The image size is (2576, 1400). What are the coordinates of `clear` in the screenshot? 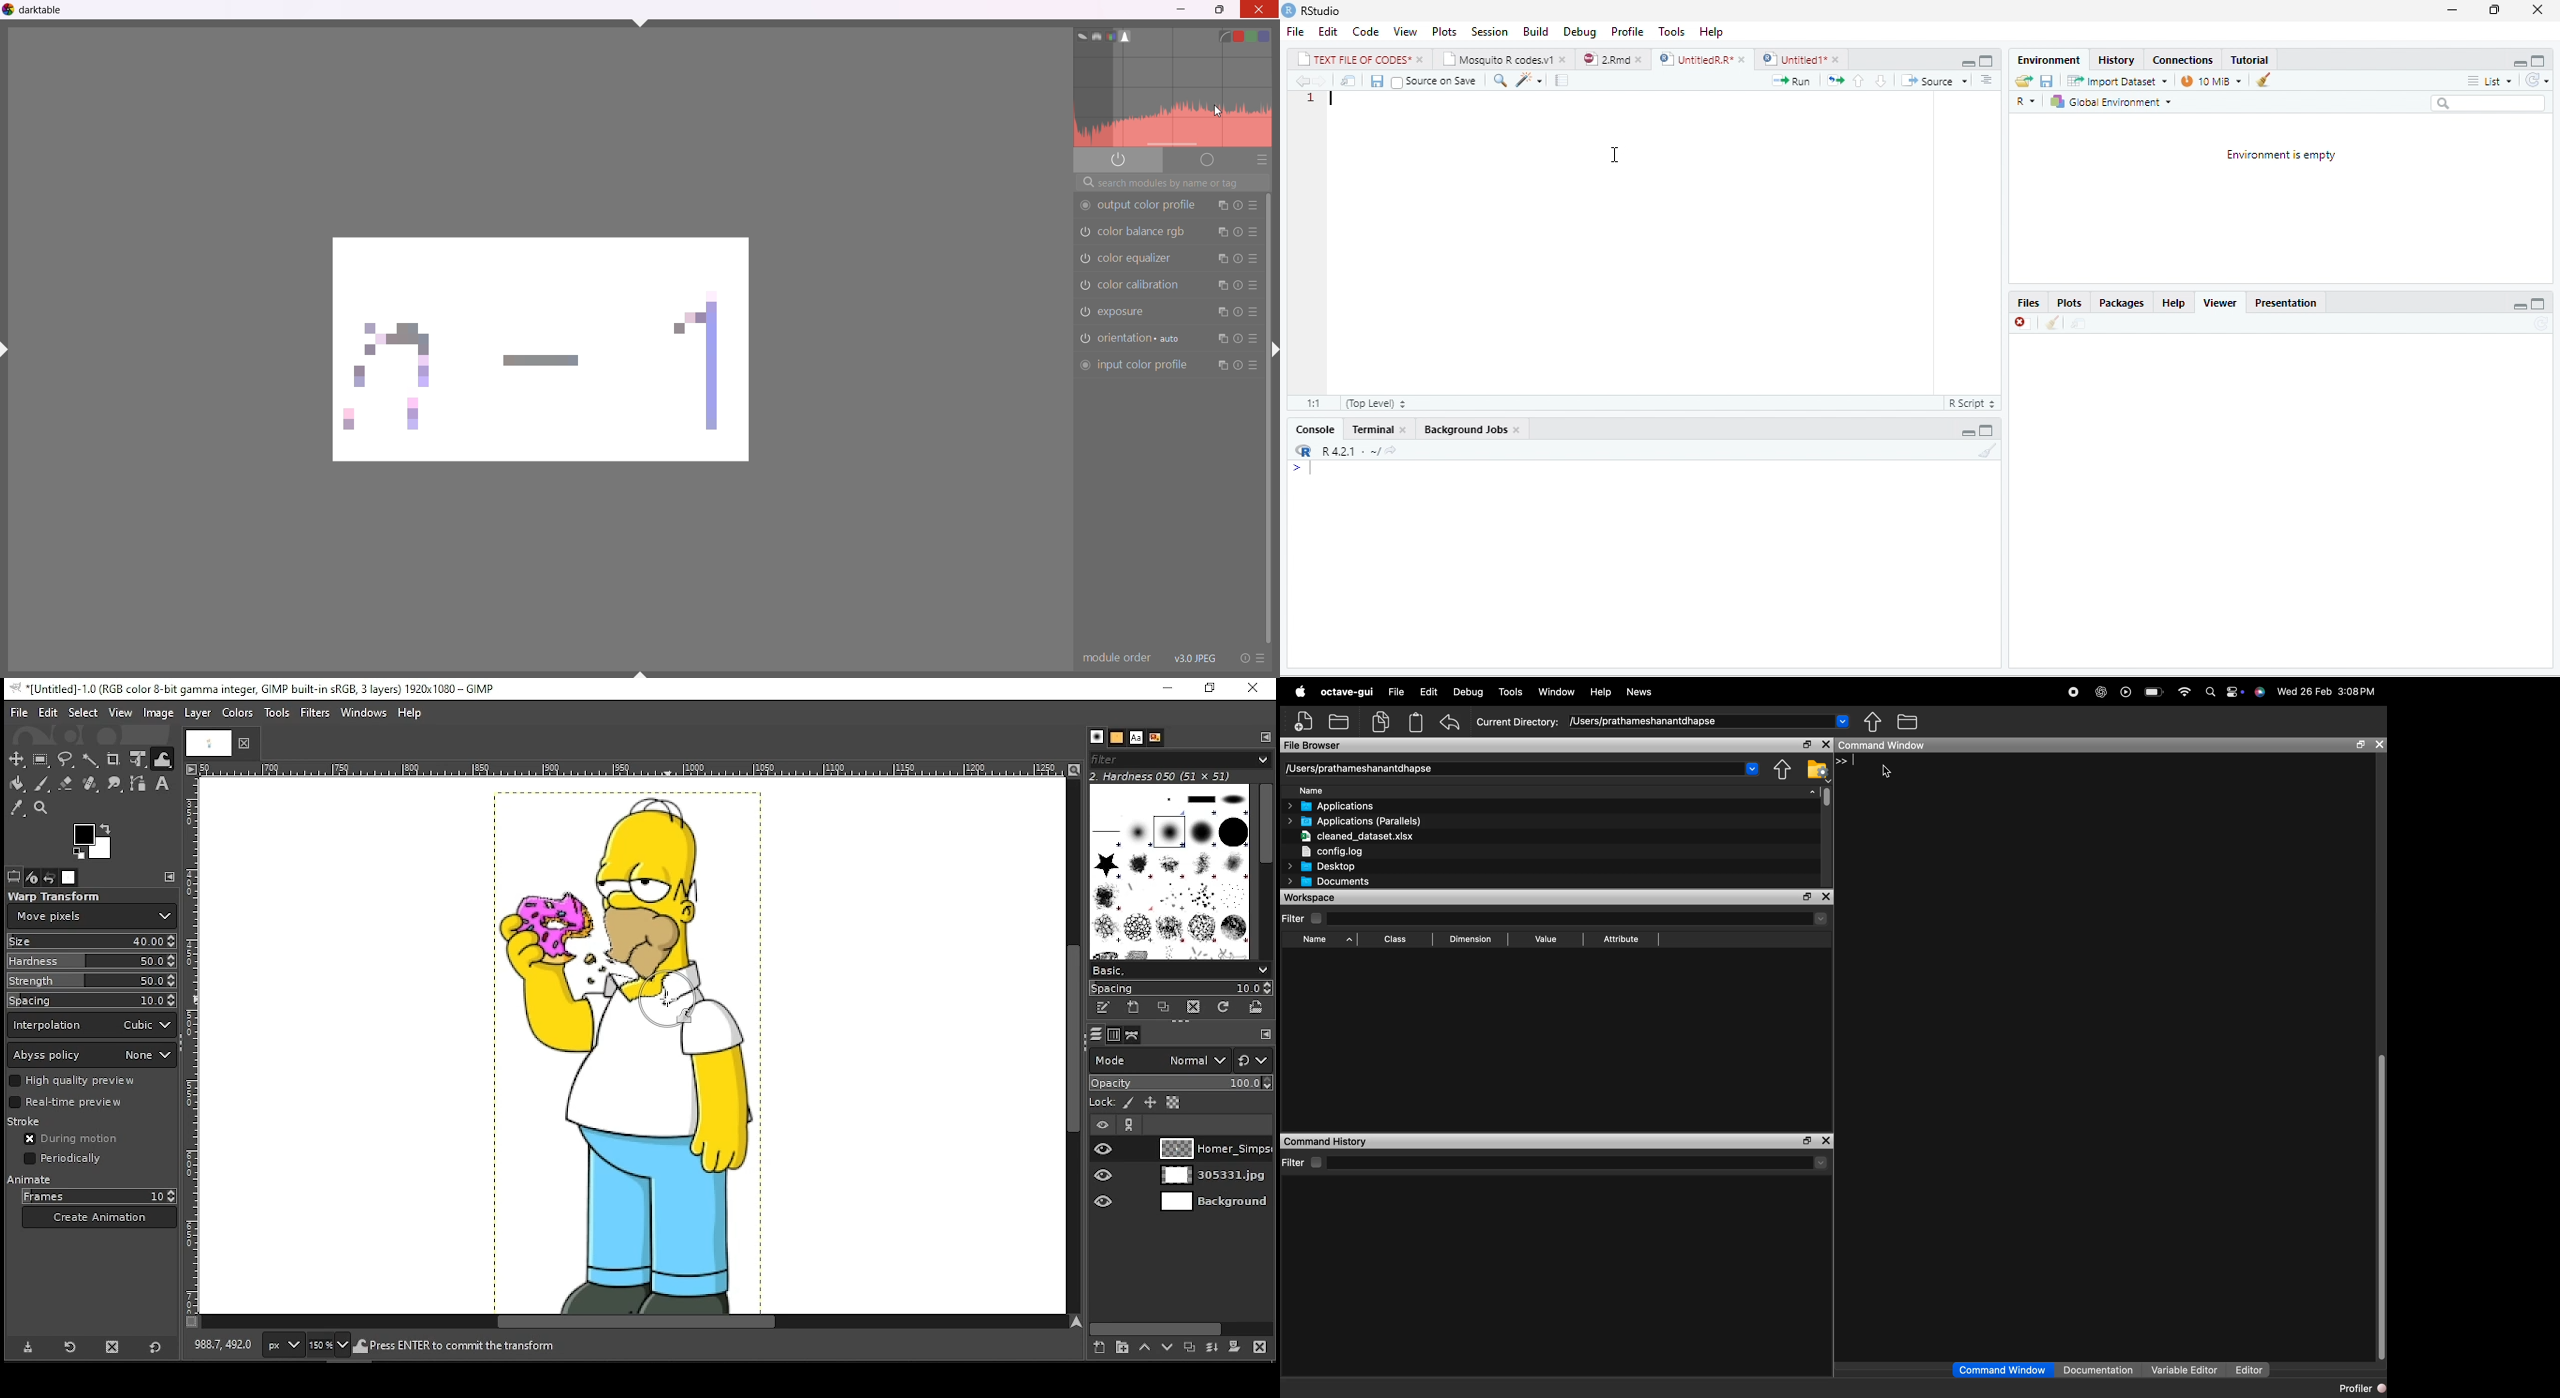 It's located at (2263, 80).